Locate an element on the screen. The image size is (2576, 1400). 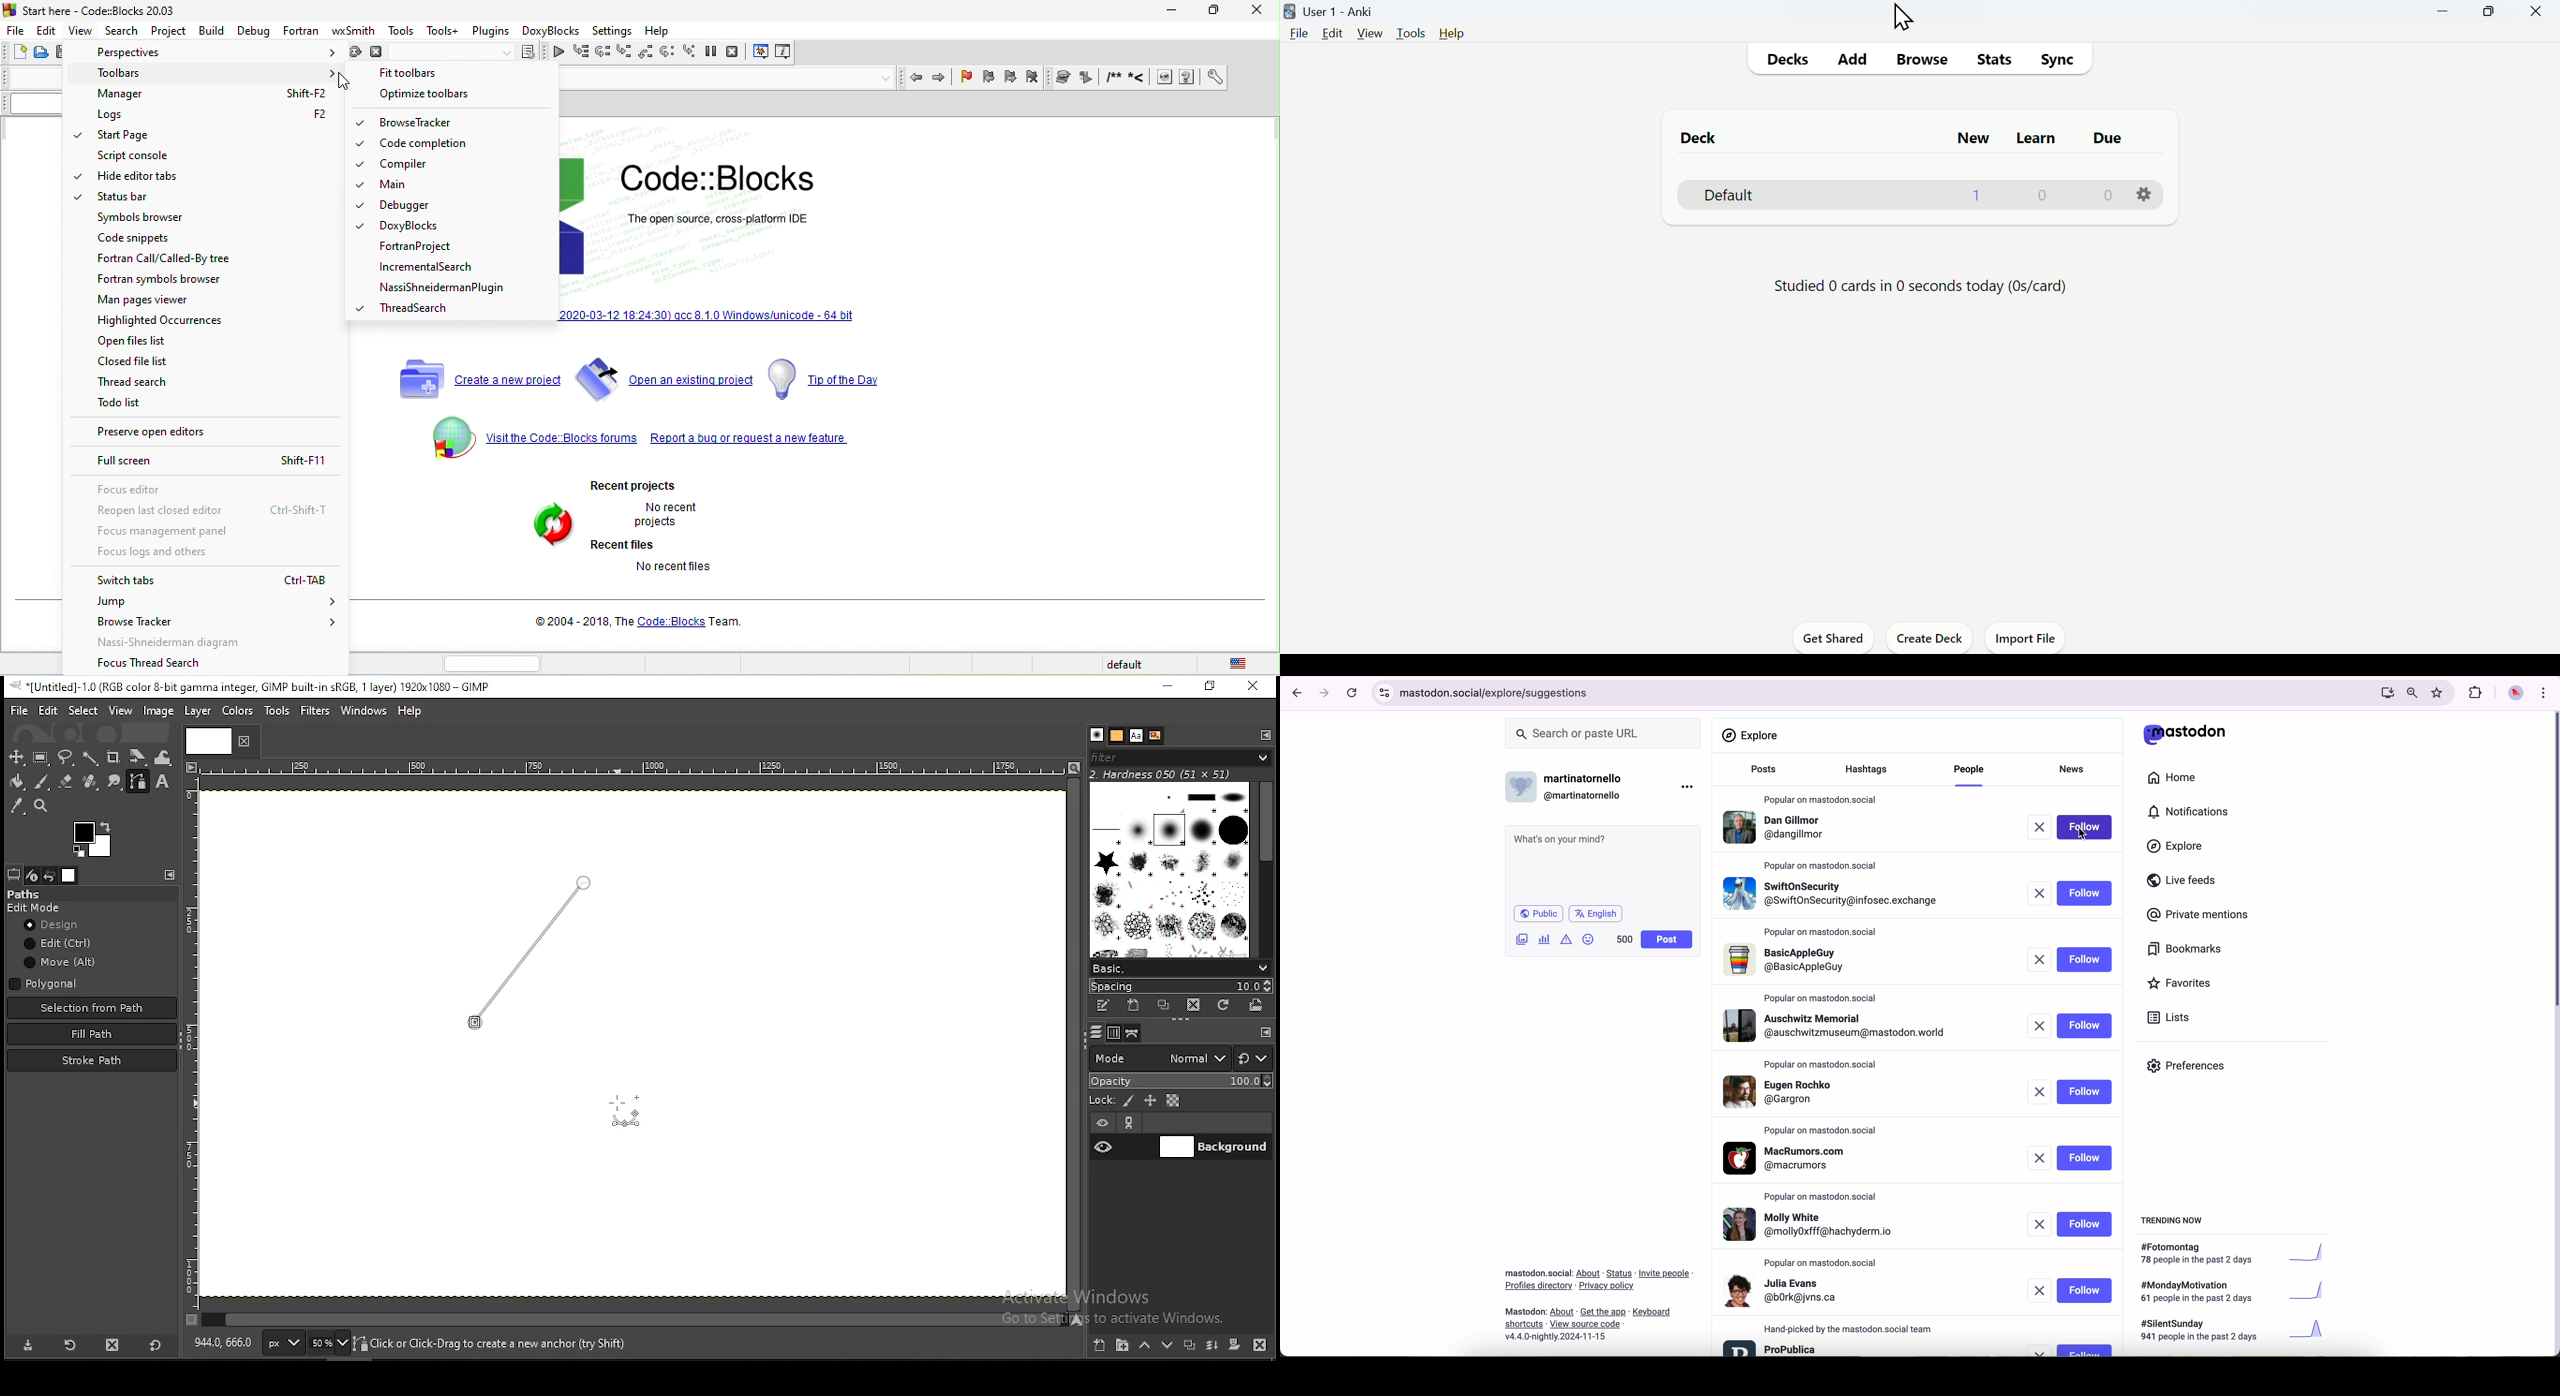
step into is located at coordinates (626, 52).